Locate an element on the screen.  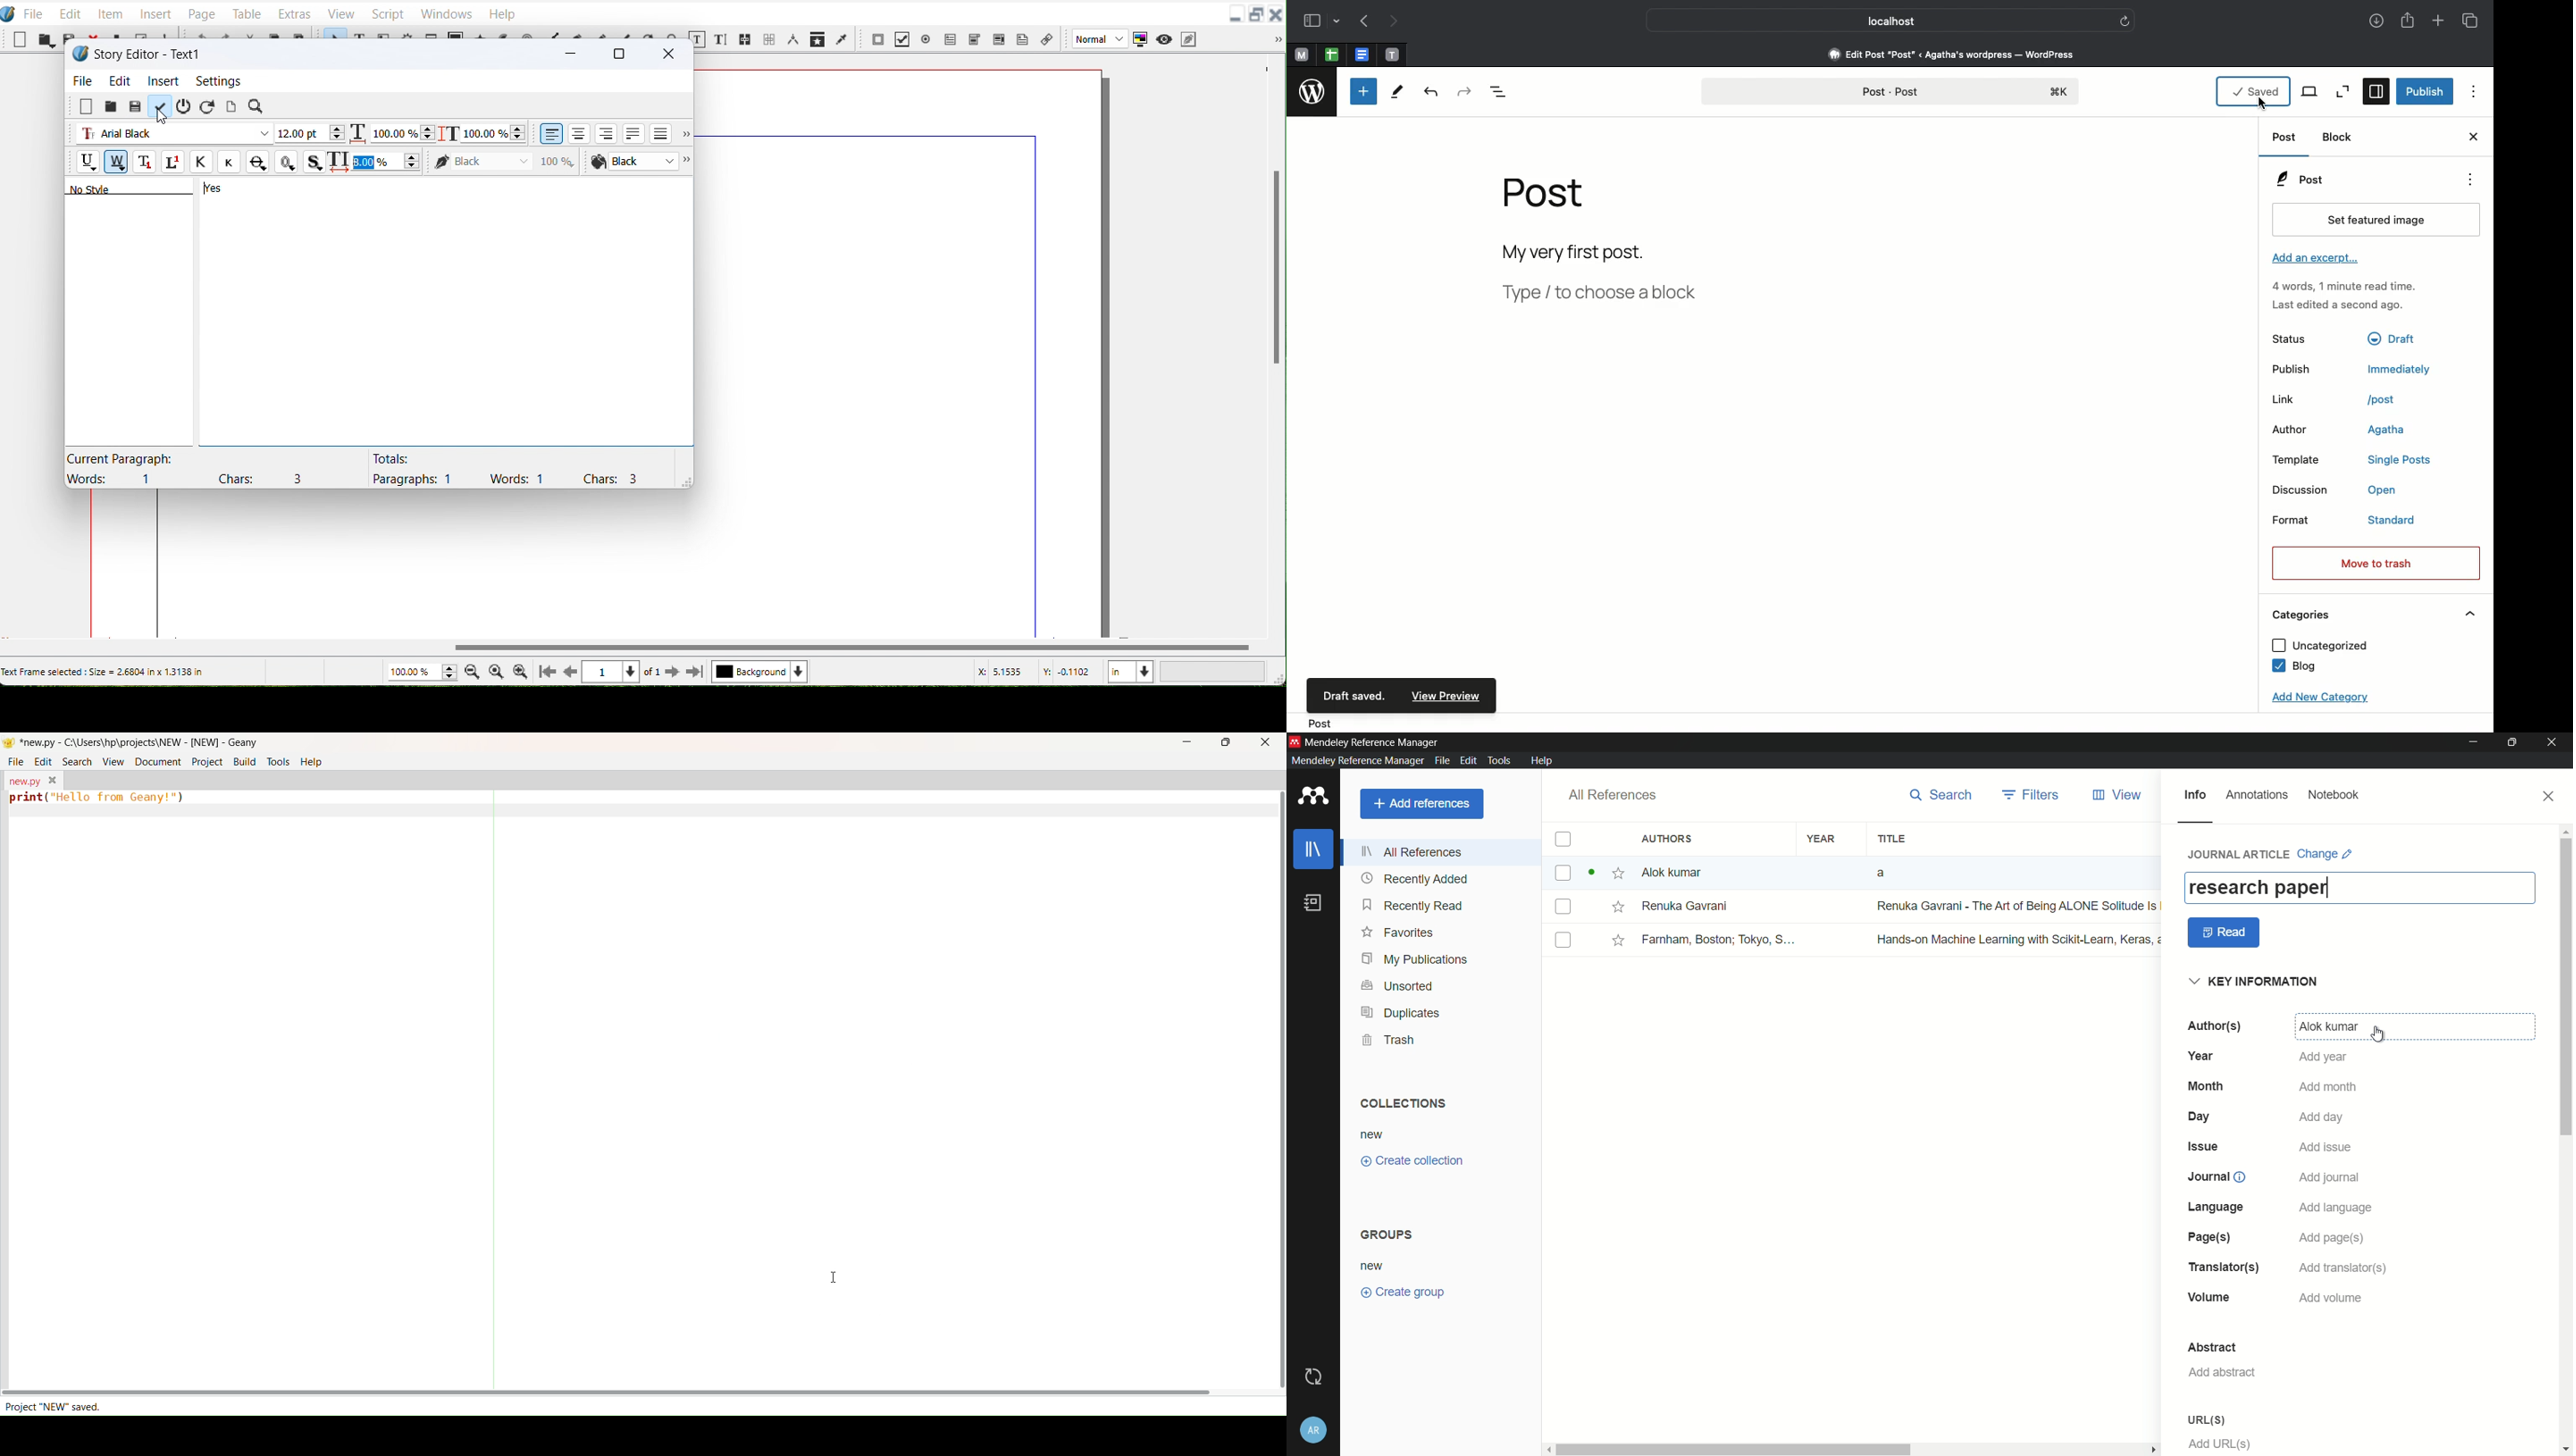
notebook is located at coordinates (2334, 795).